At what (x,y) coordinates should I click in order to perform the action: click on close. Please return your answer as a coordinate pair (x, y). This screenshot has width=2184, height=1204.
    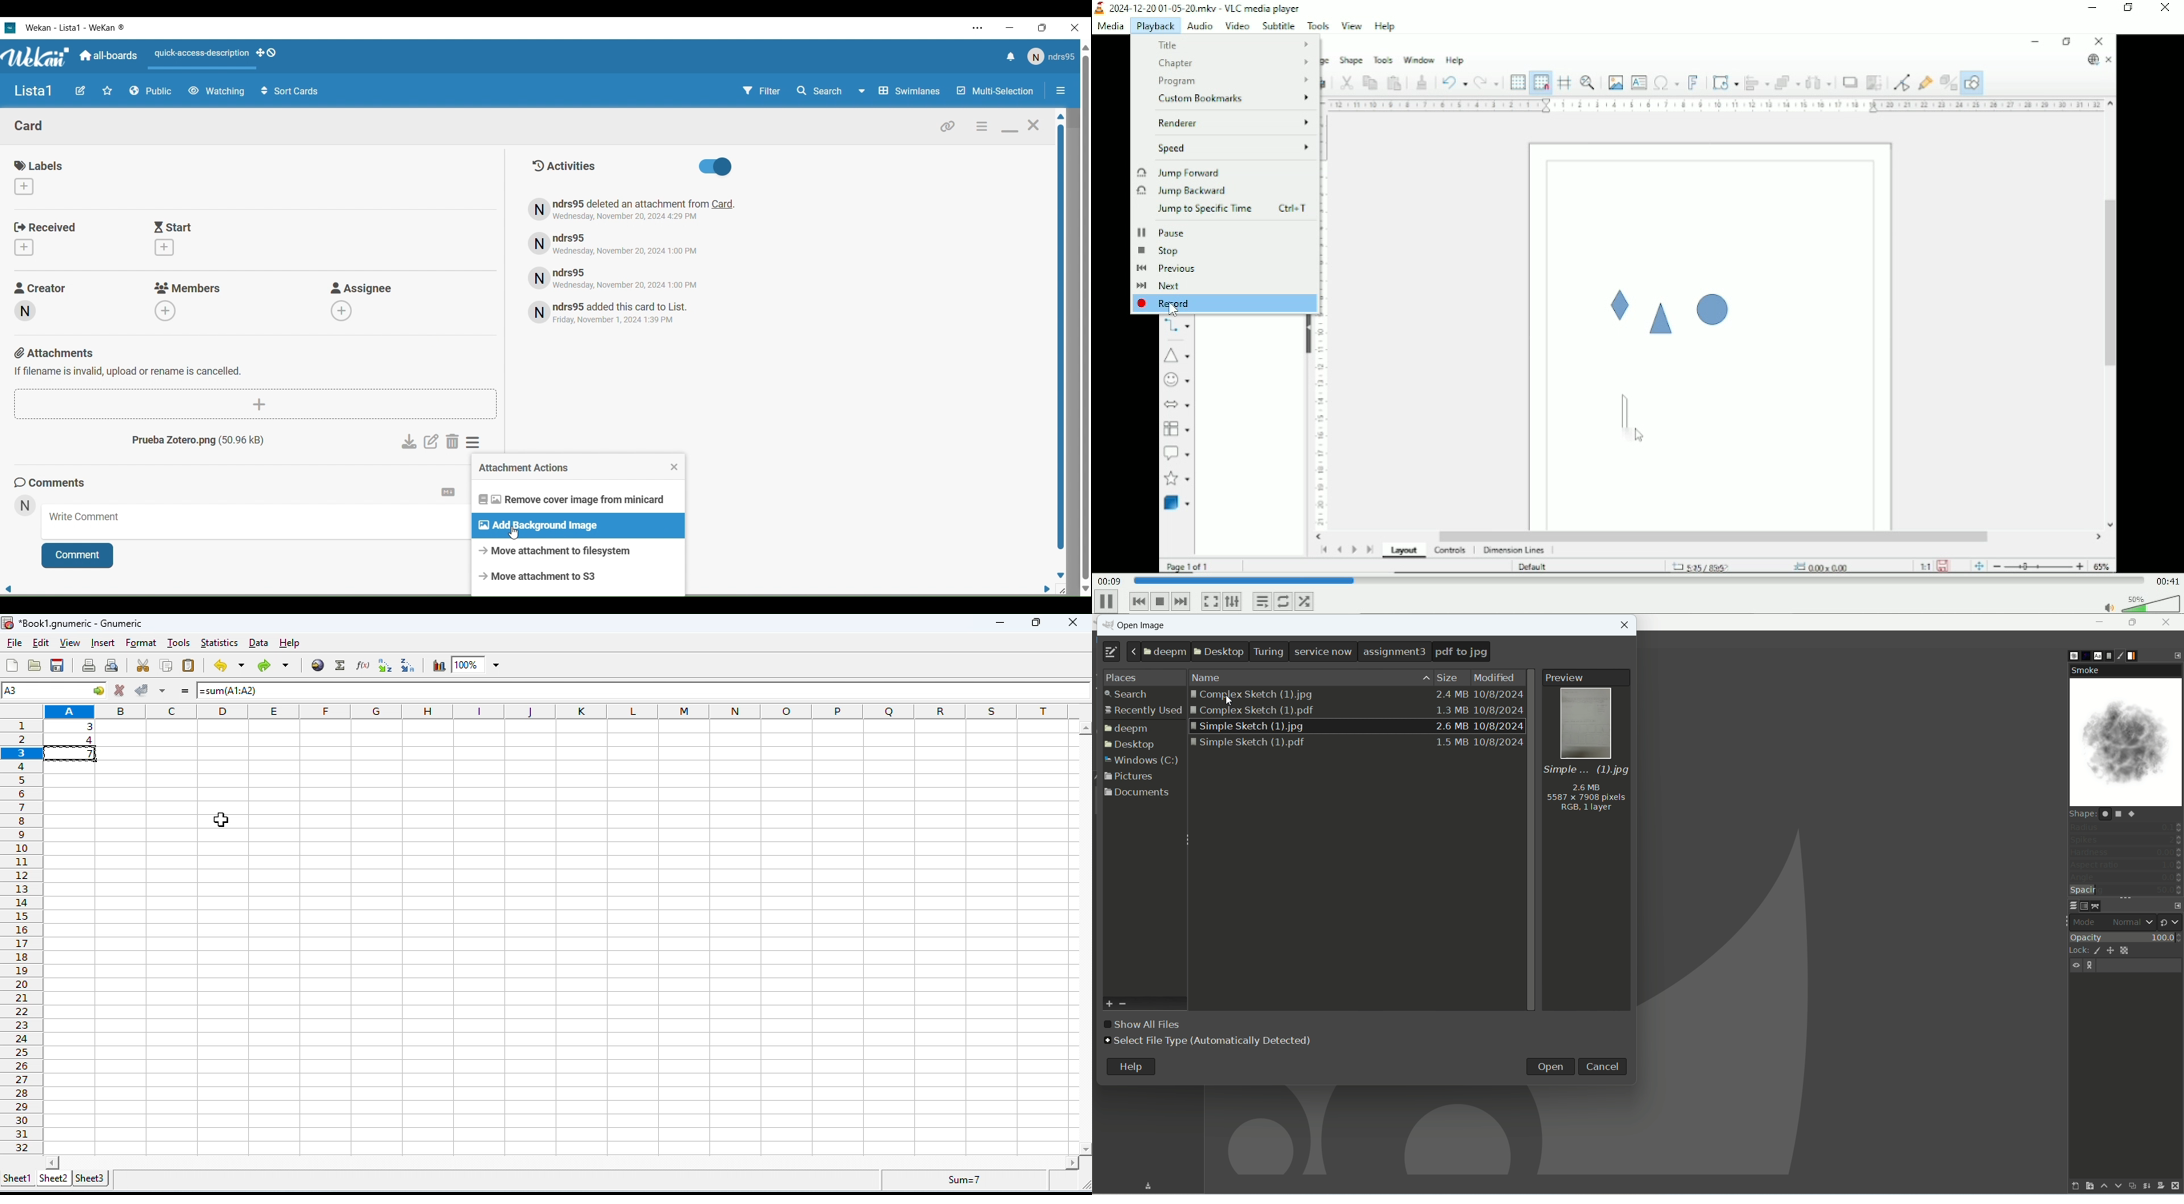
    Looking at the image, I should click on (1071, 622).